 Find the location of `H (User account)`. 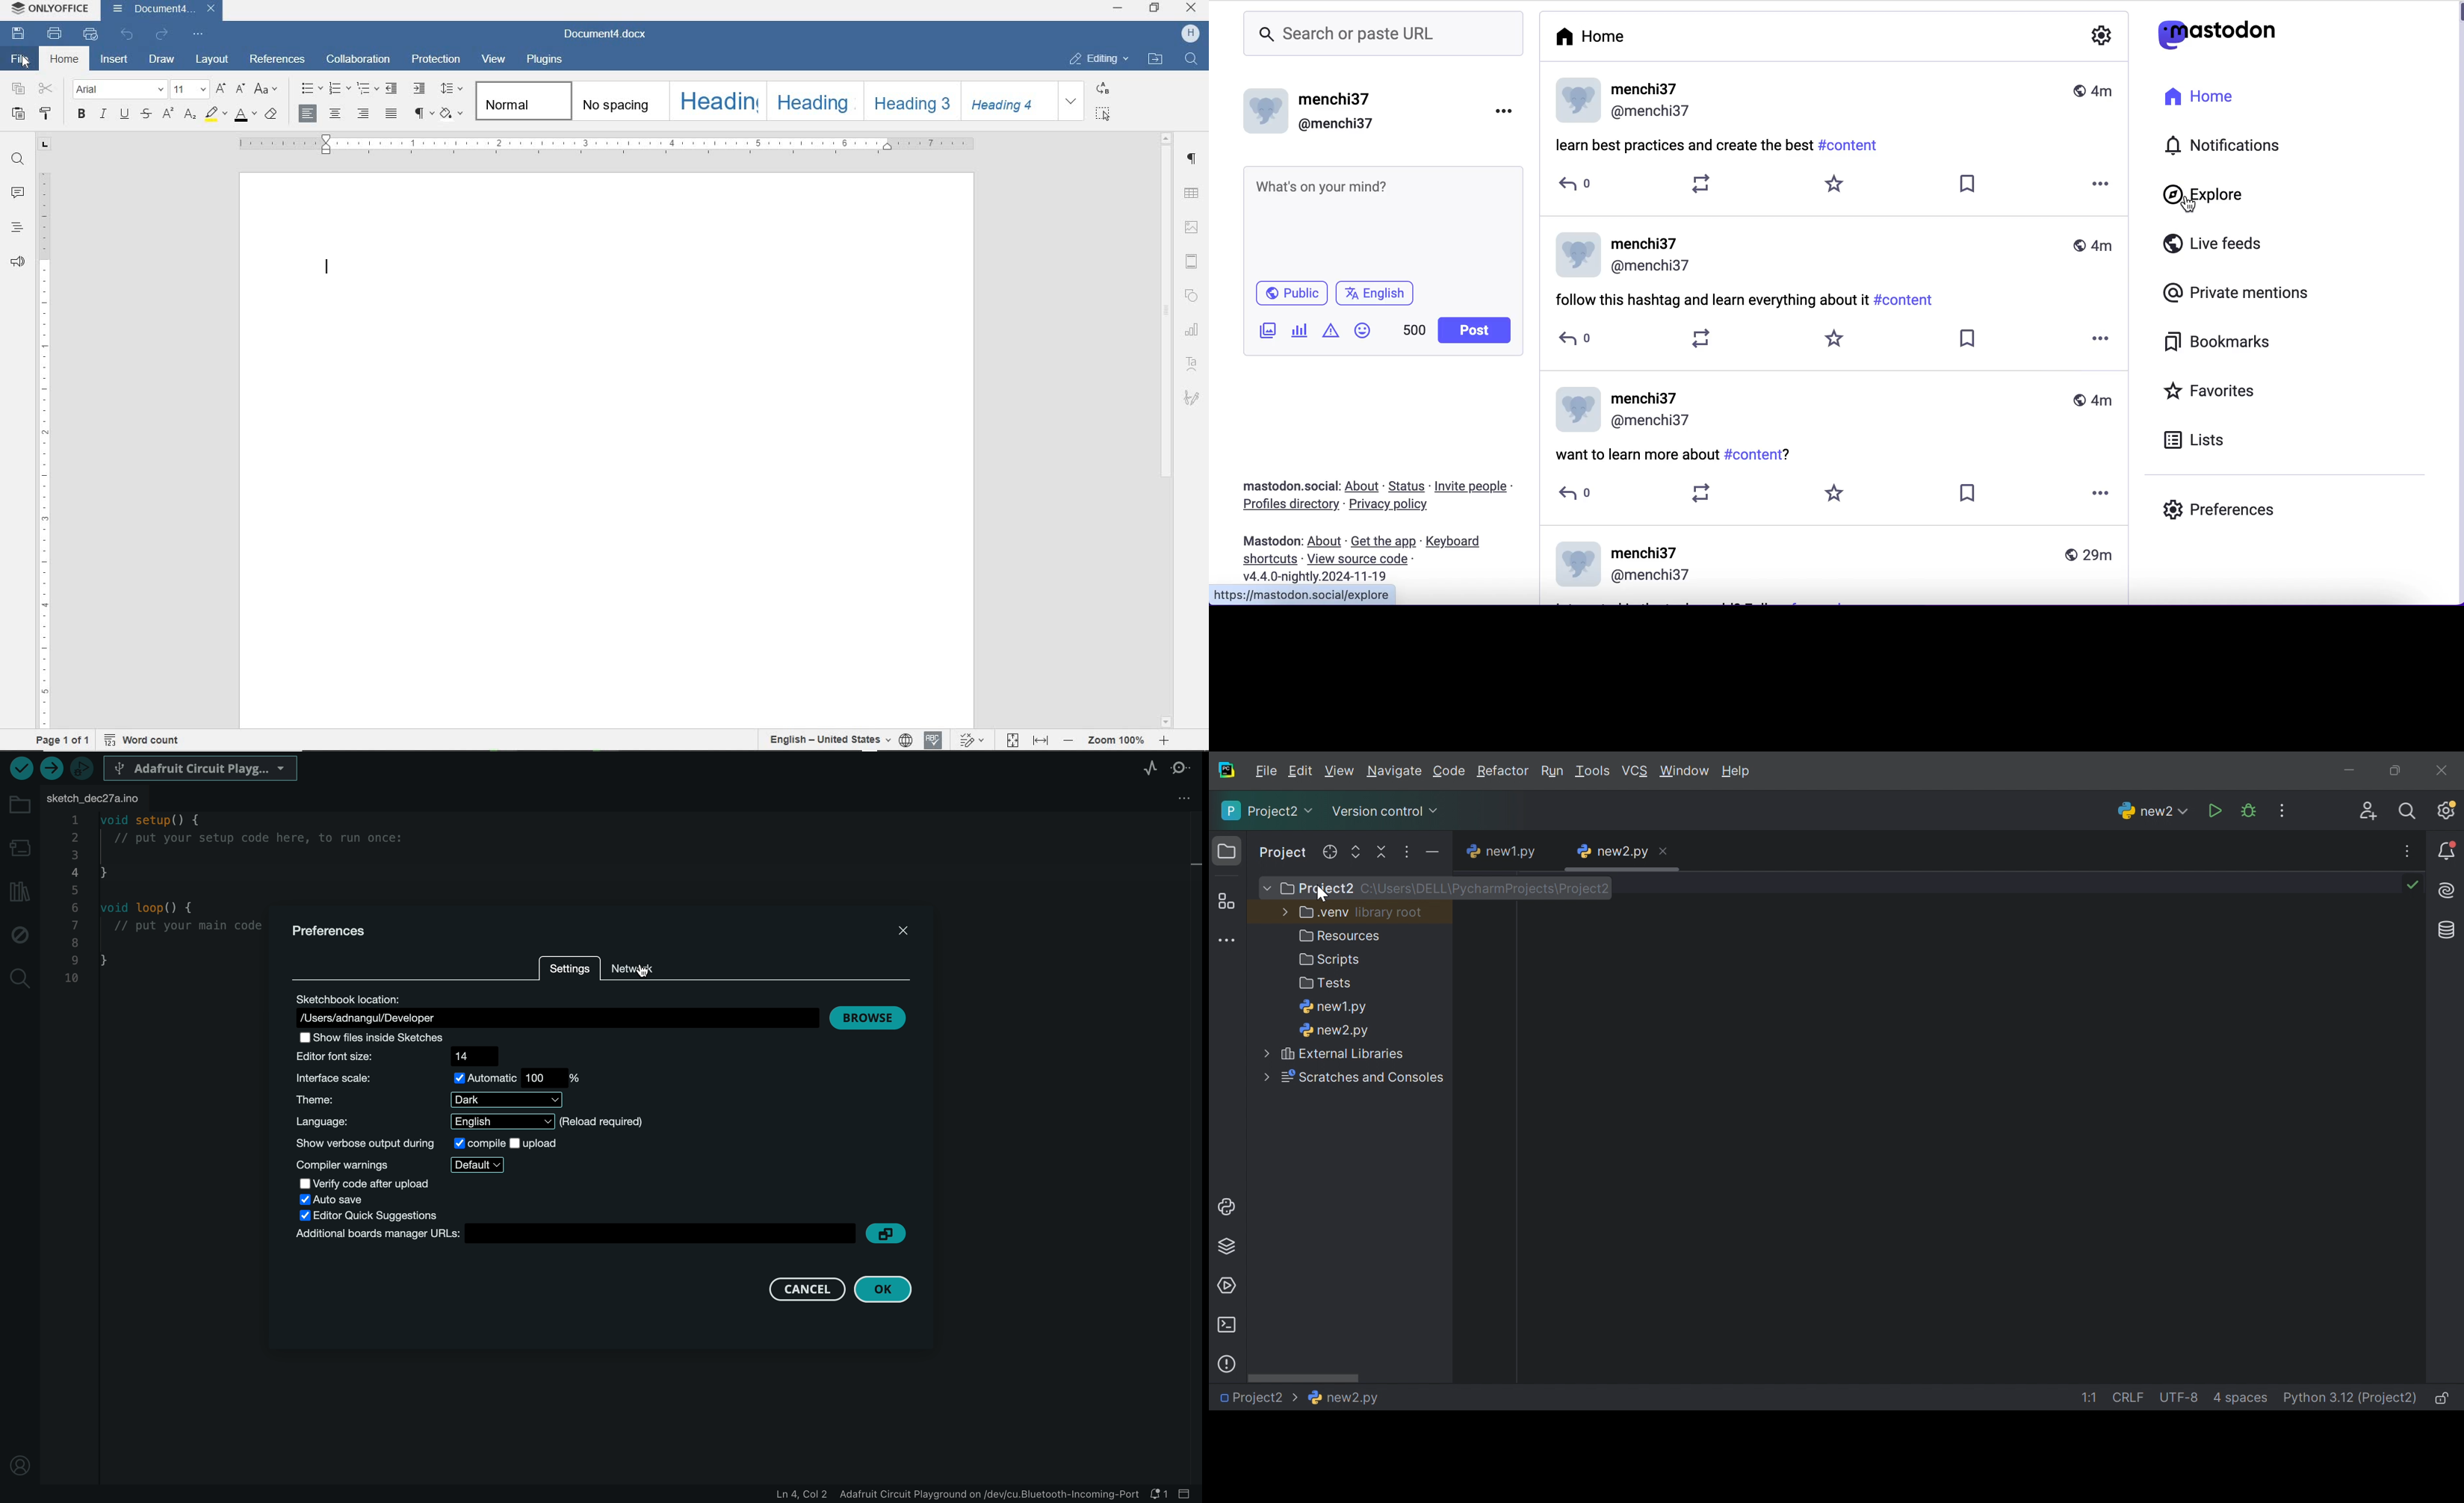

H (User account) is located at coordinates (1192, 35).